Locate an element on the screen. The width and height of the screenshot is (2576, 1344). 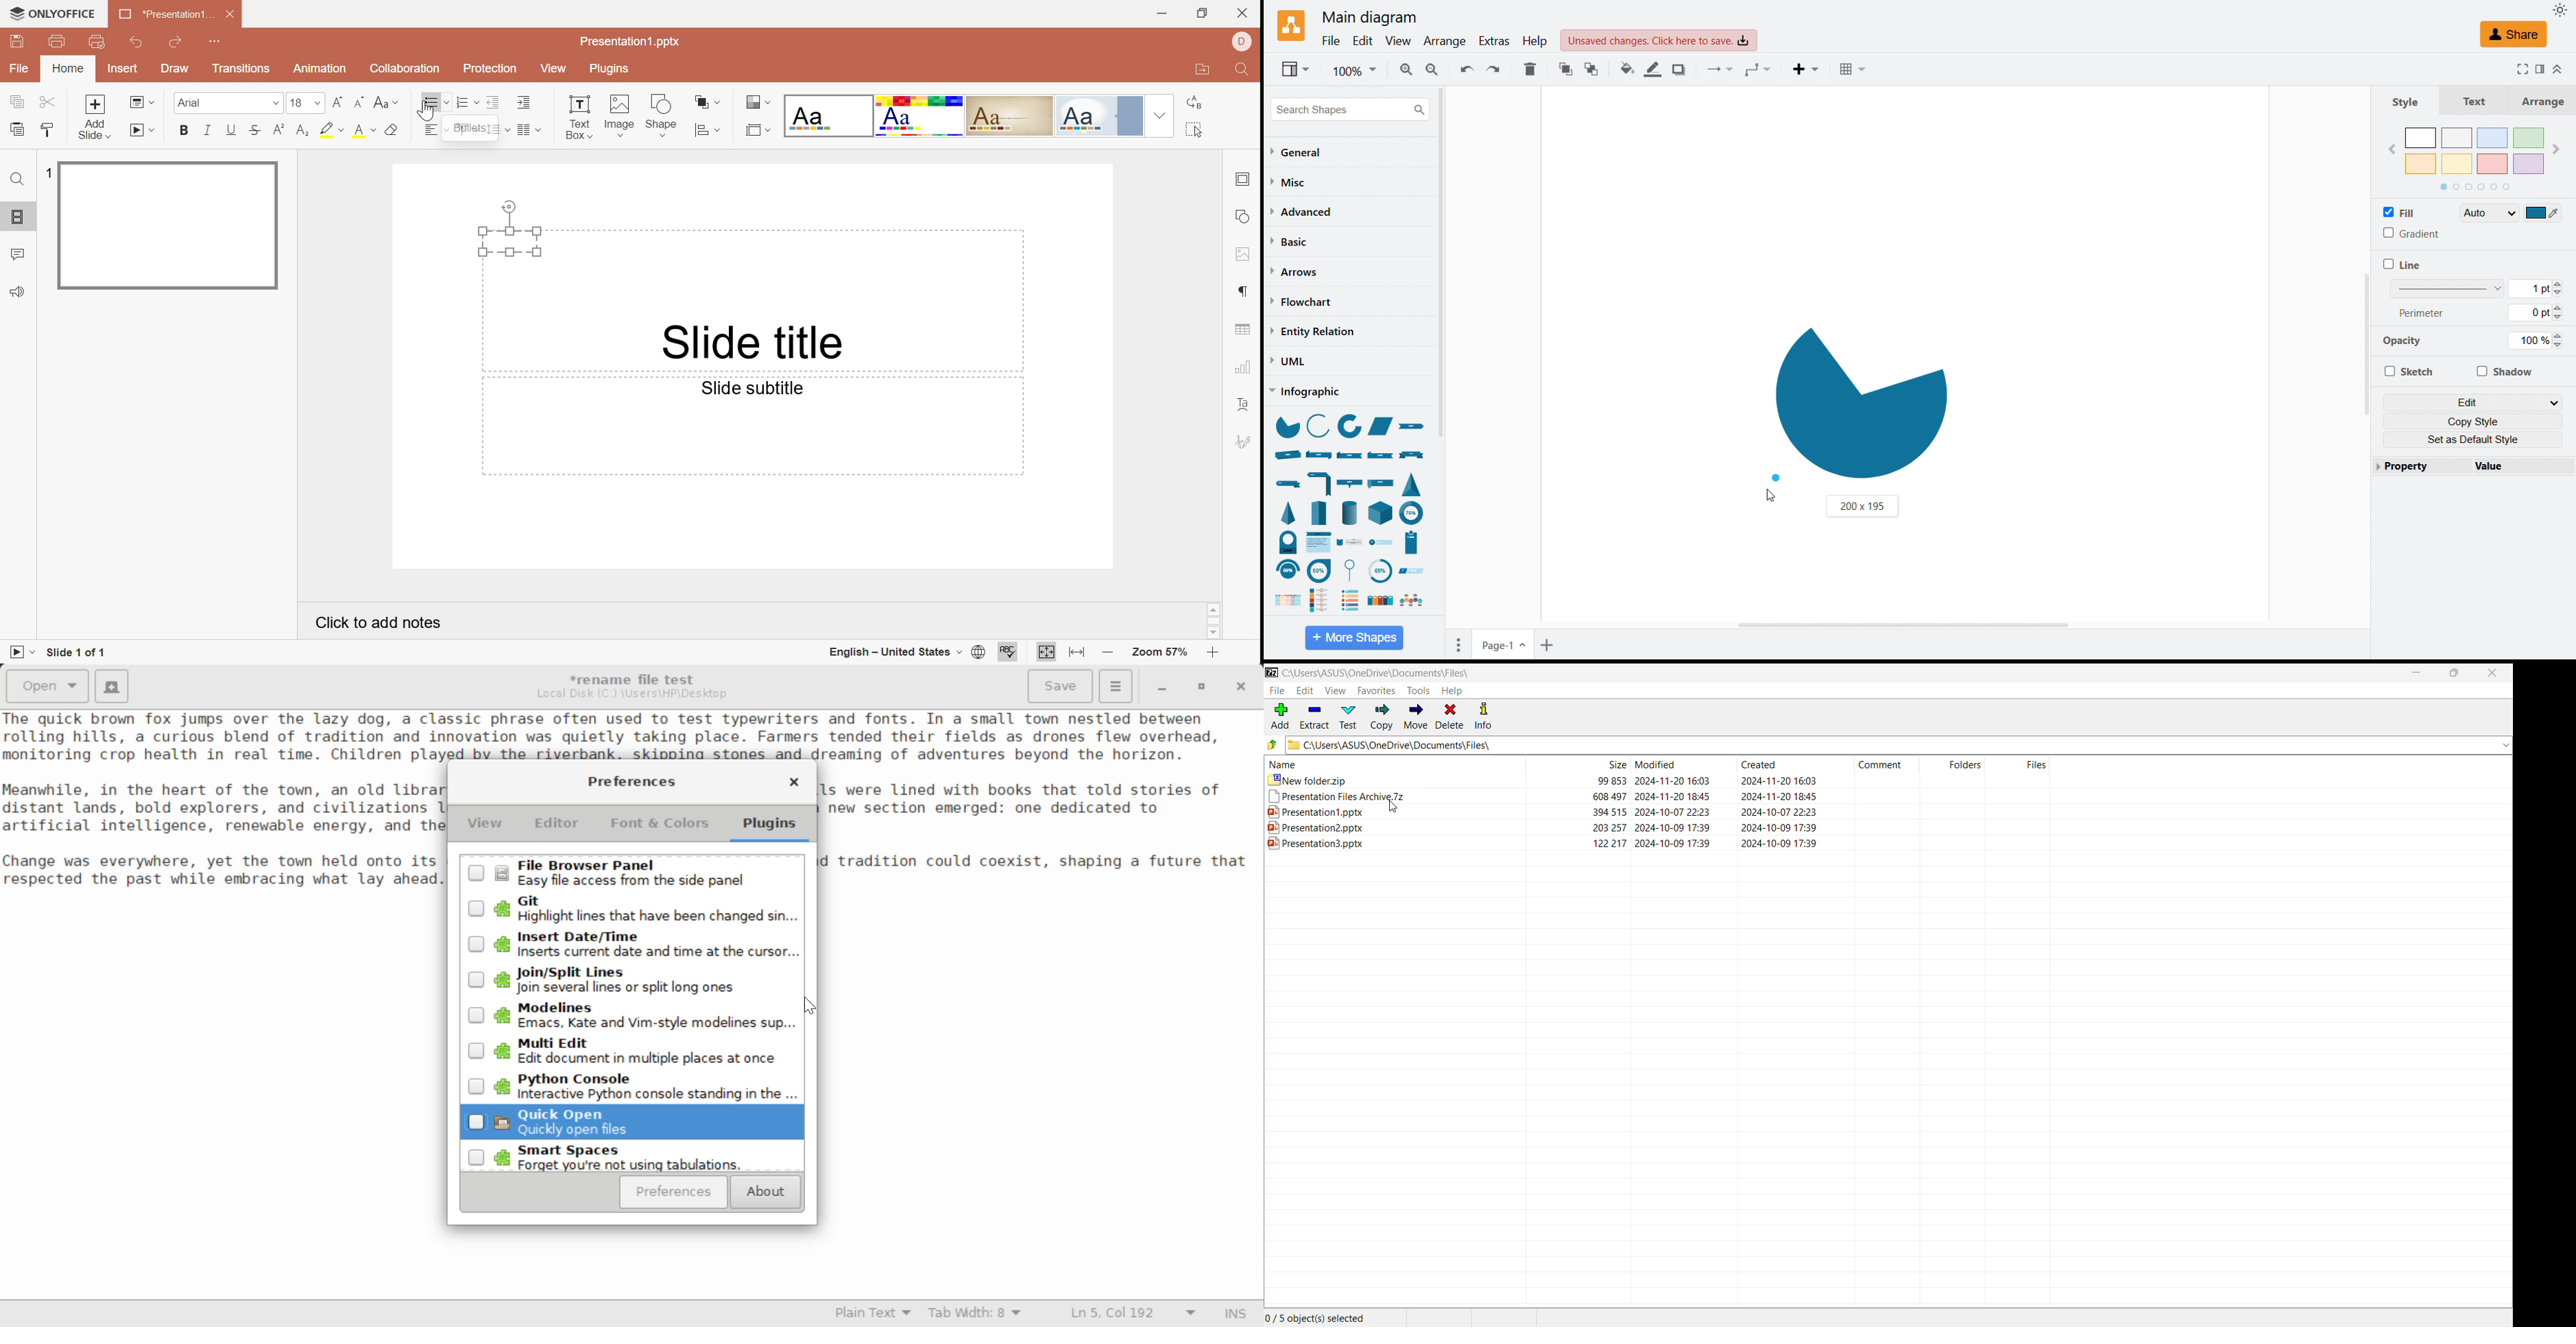
ribbon front fold is located at coordinates (1350, 456).